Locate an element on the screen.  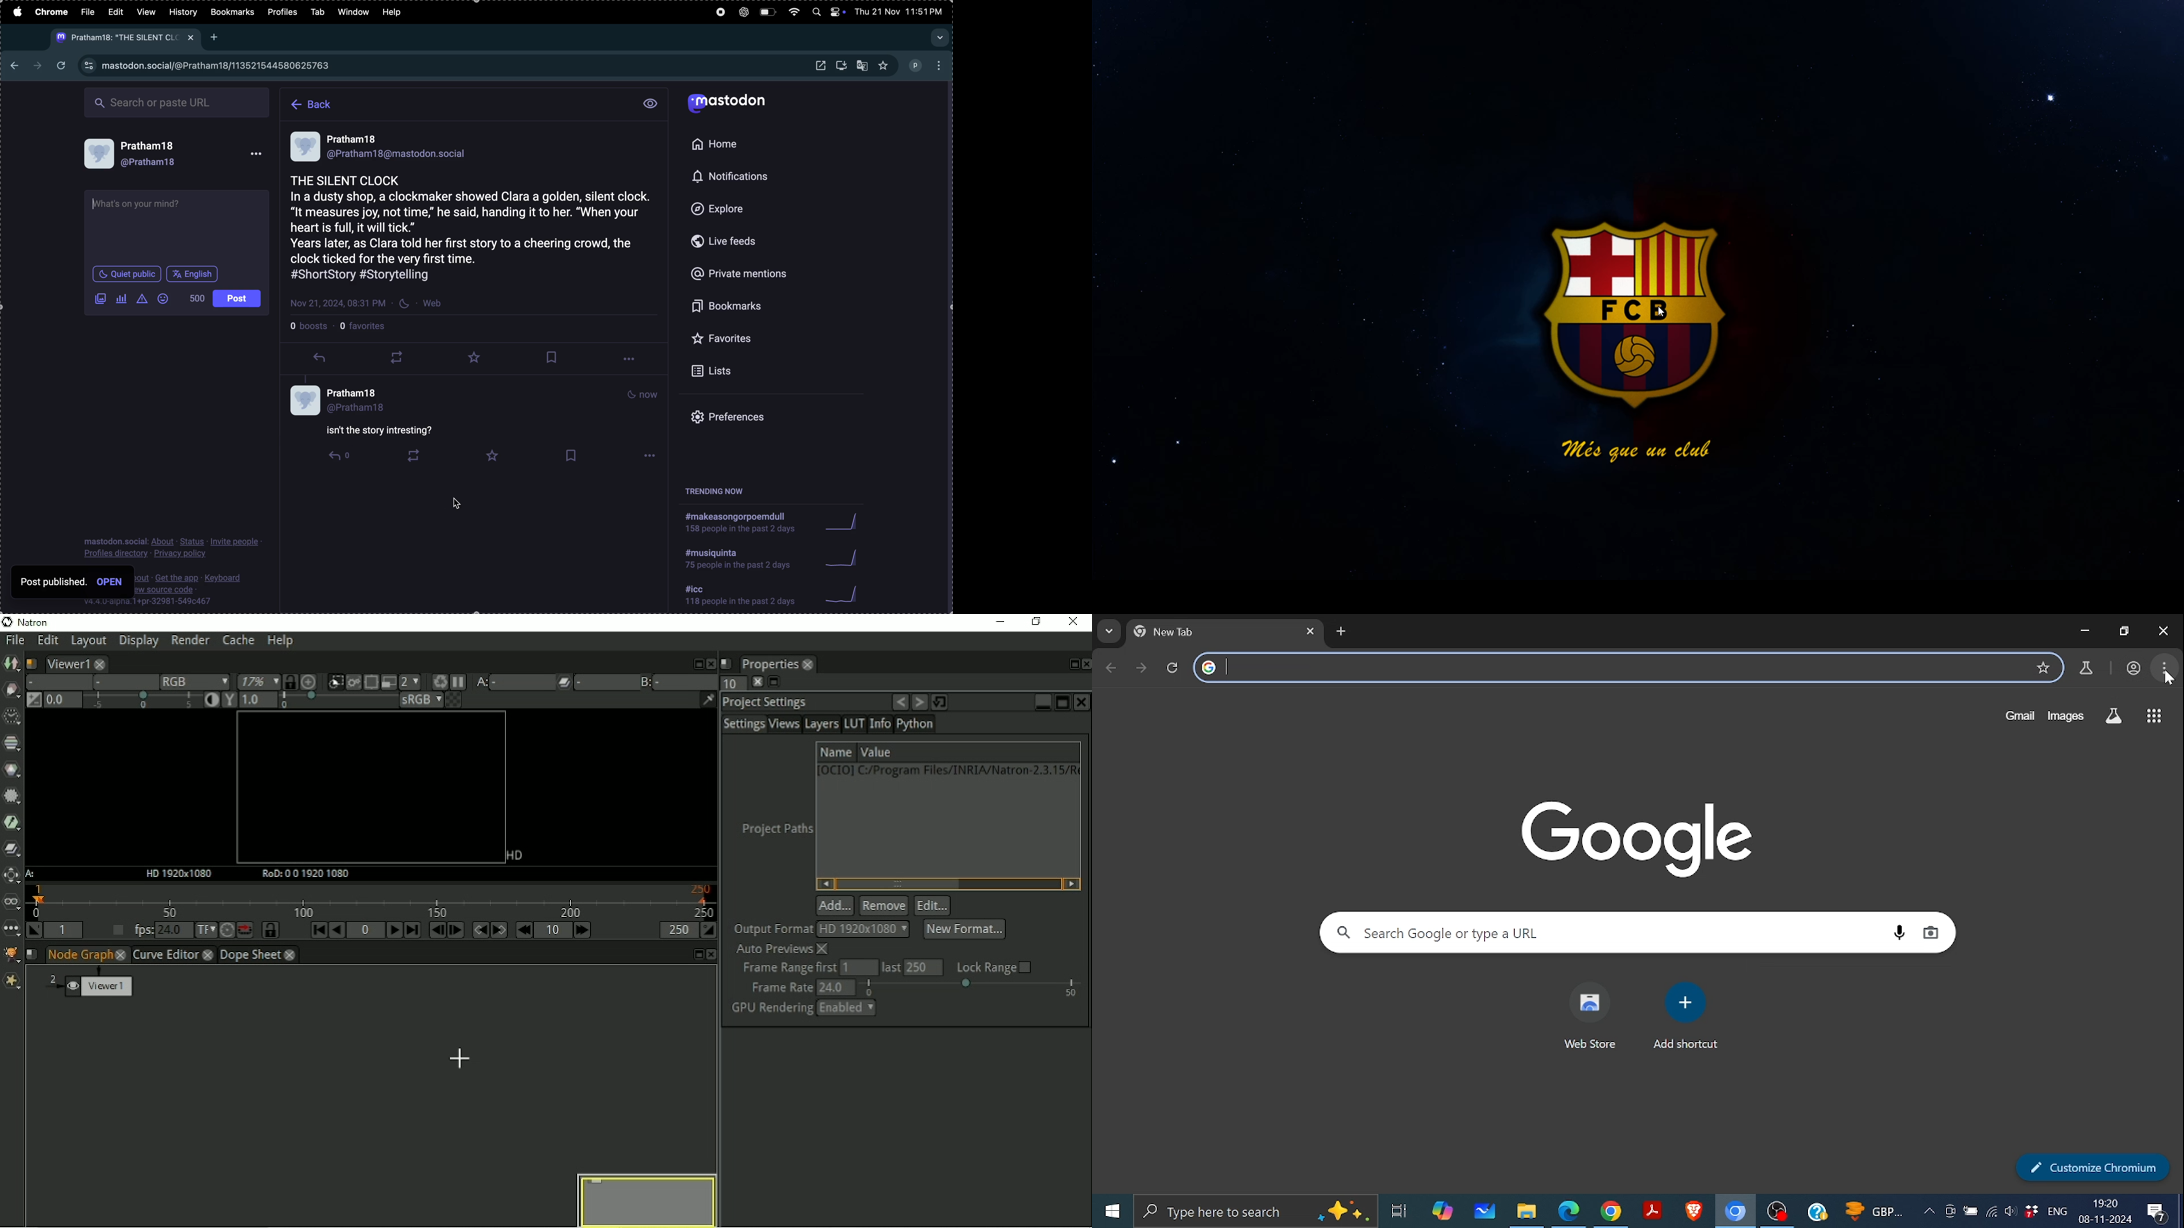
download is located at coordinates (843, 67).